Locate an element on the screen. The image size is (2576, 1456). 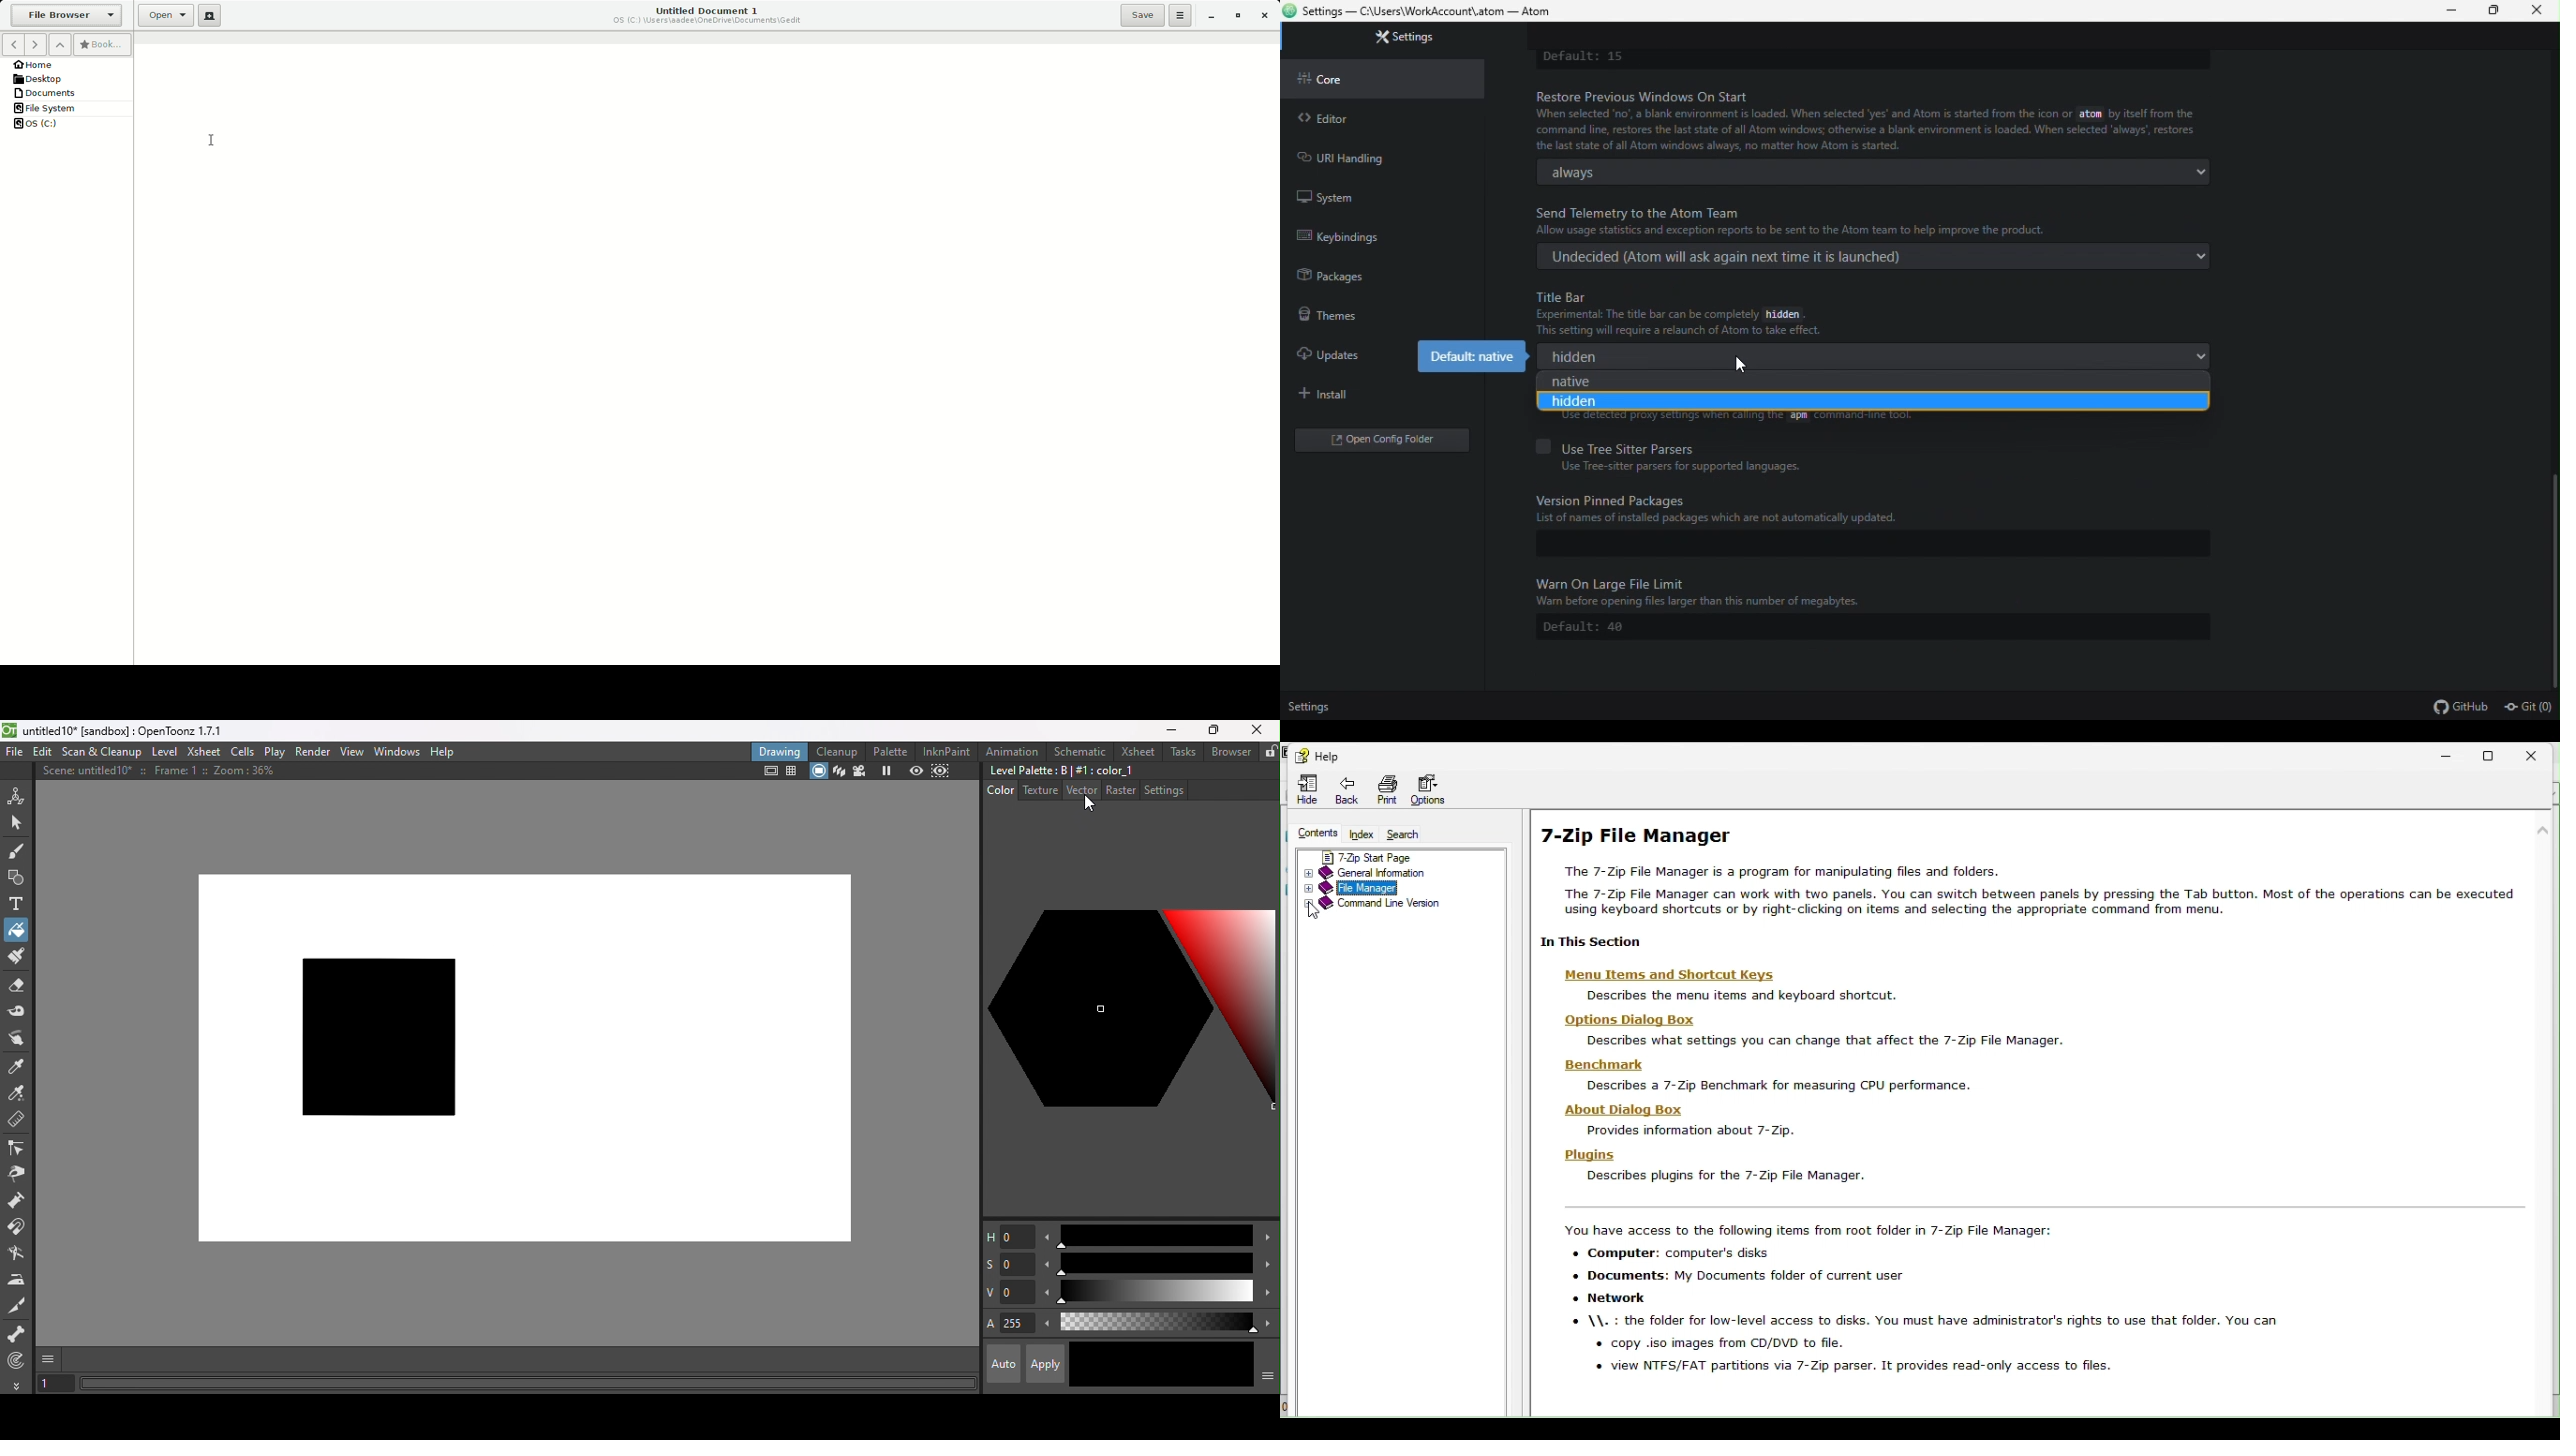
Editor is located at coordinates (1385, 118).